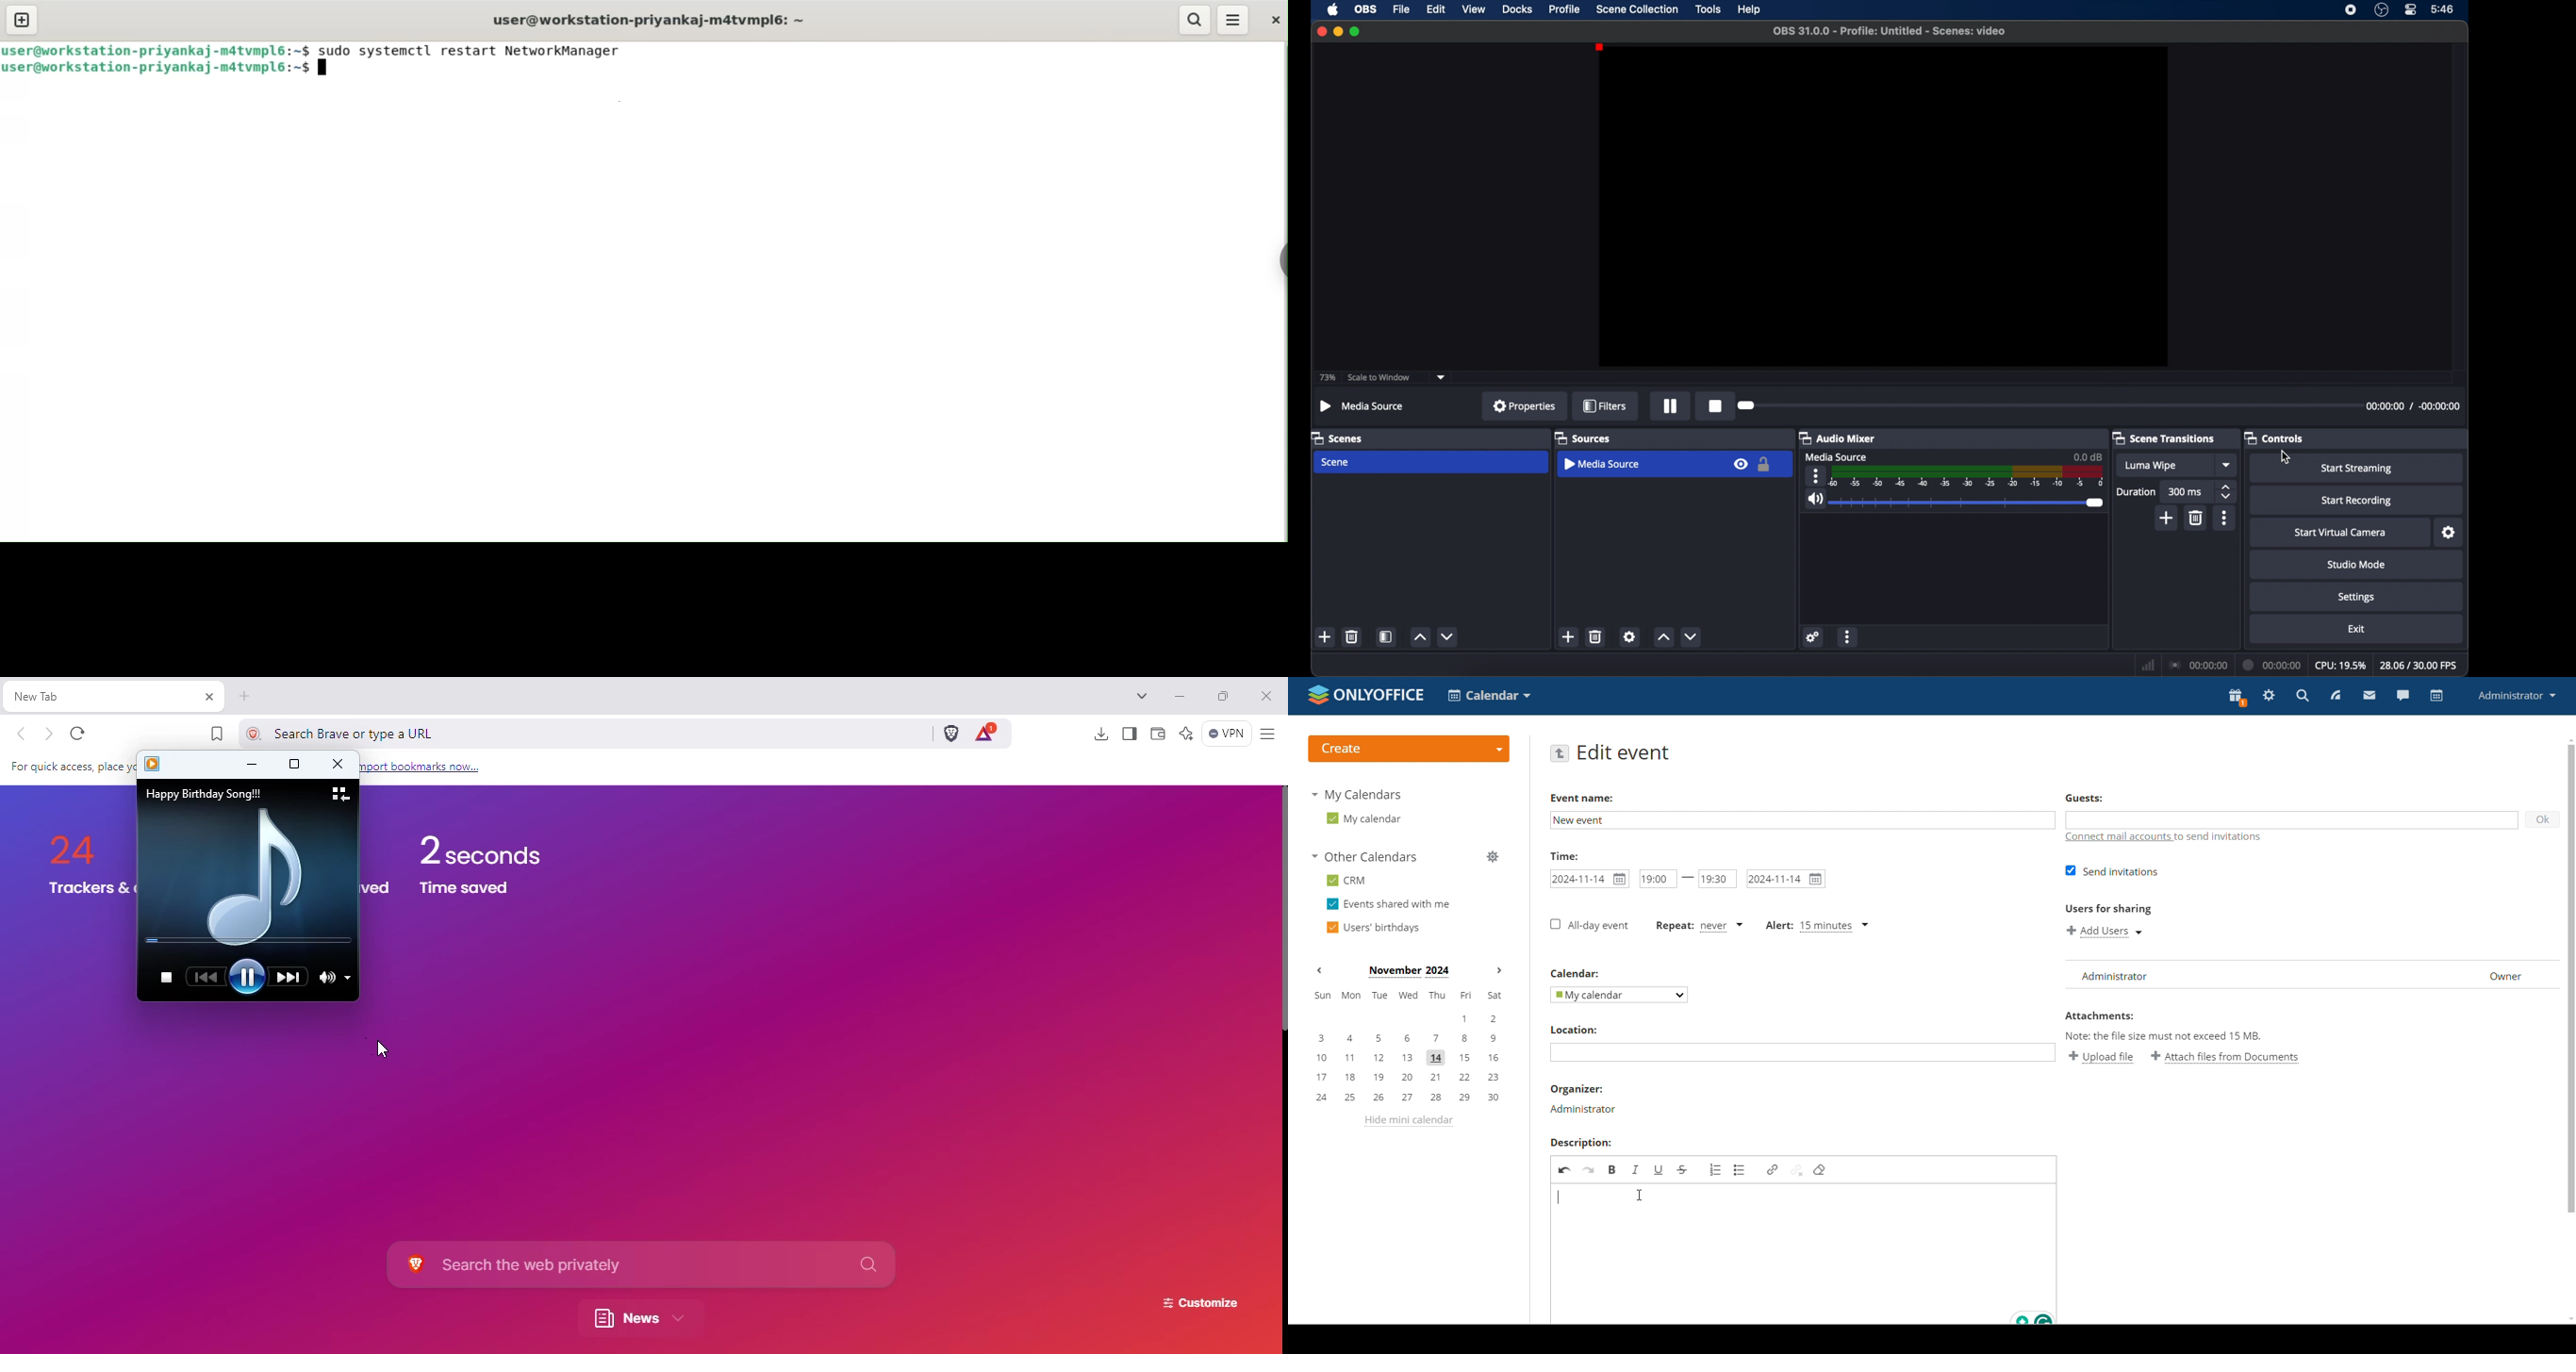  I want to click on media source, so click(1363, 406).